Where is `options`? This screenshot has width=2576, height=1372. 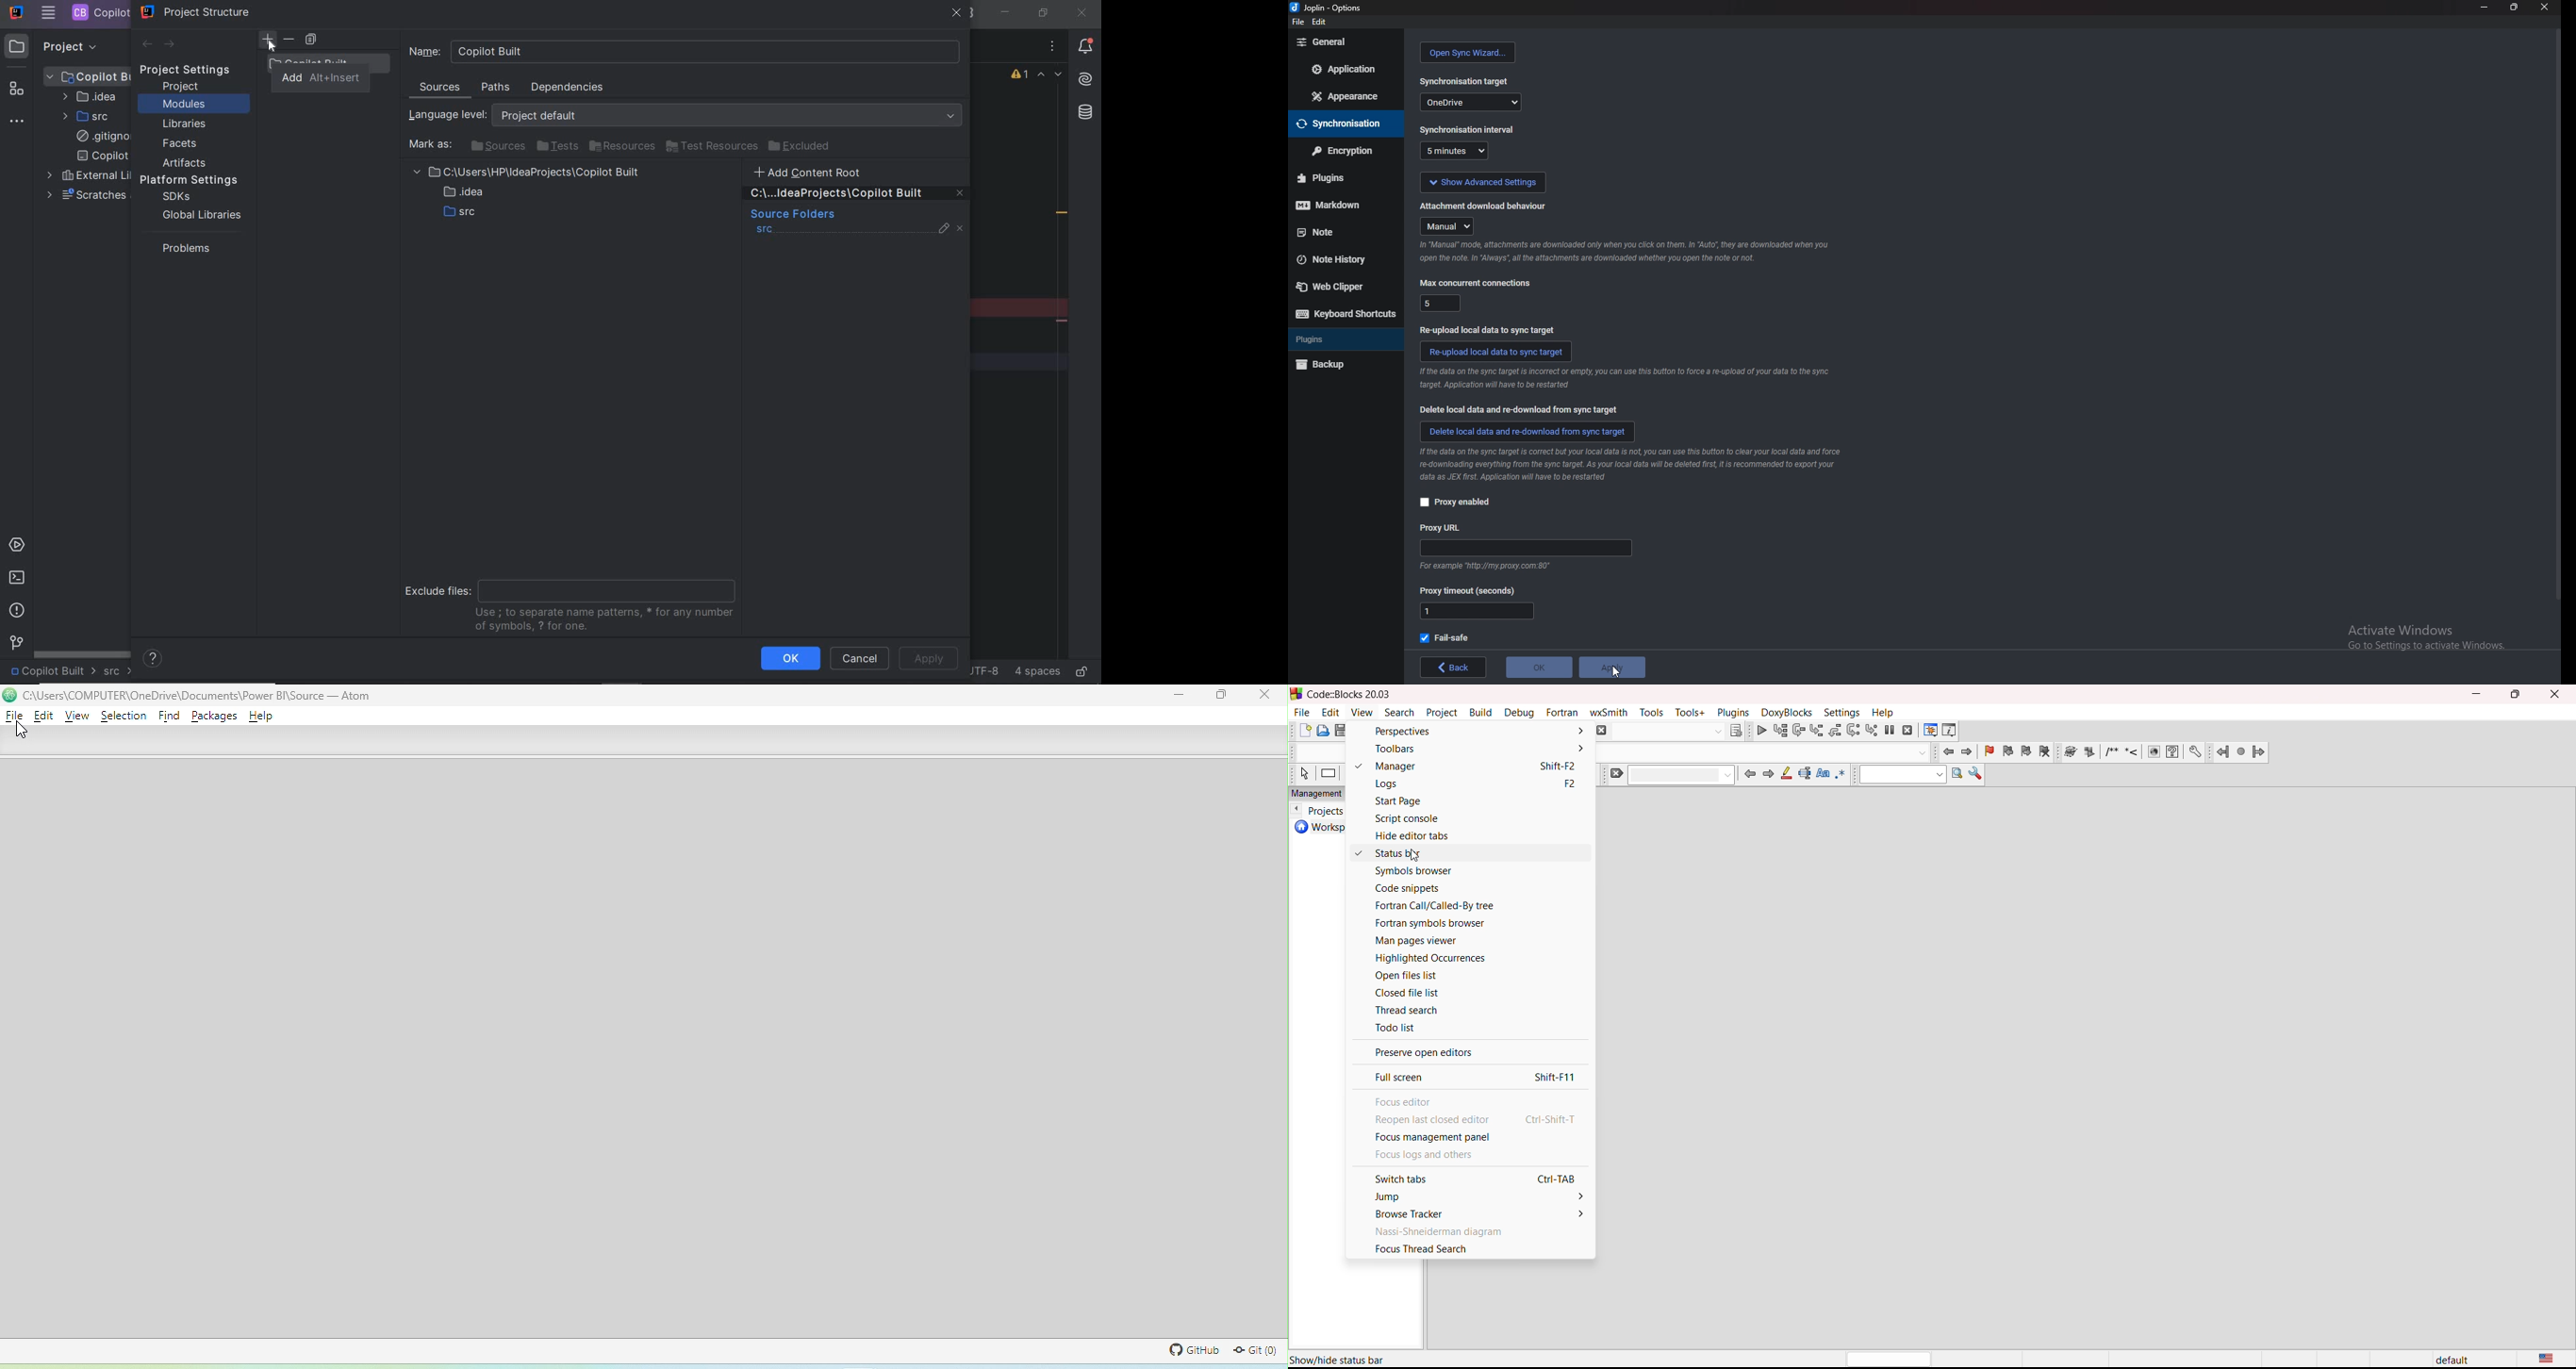
options is located at coordinates (1328, 7).